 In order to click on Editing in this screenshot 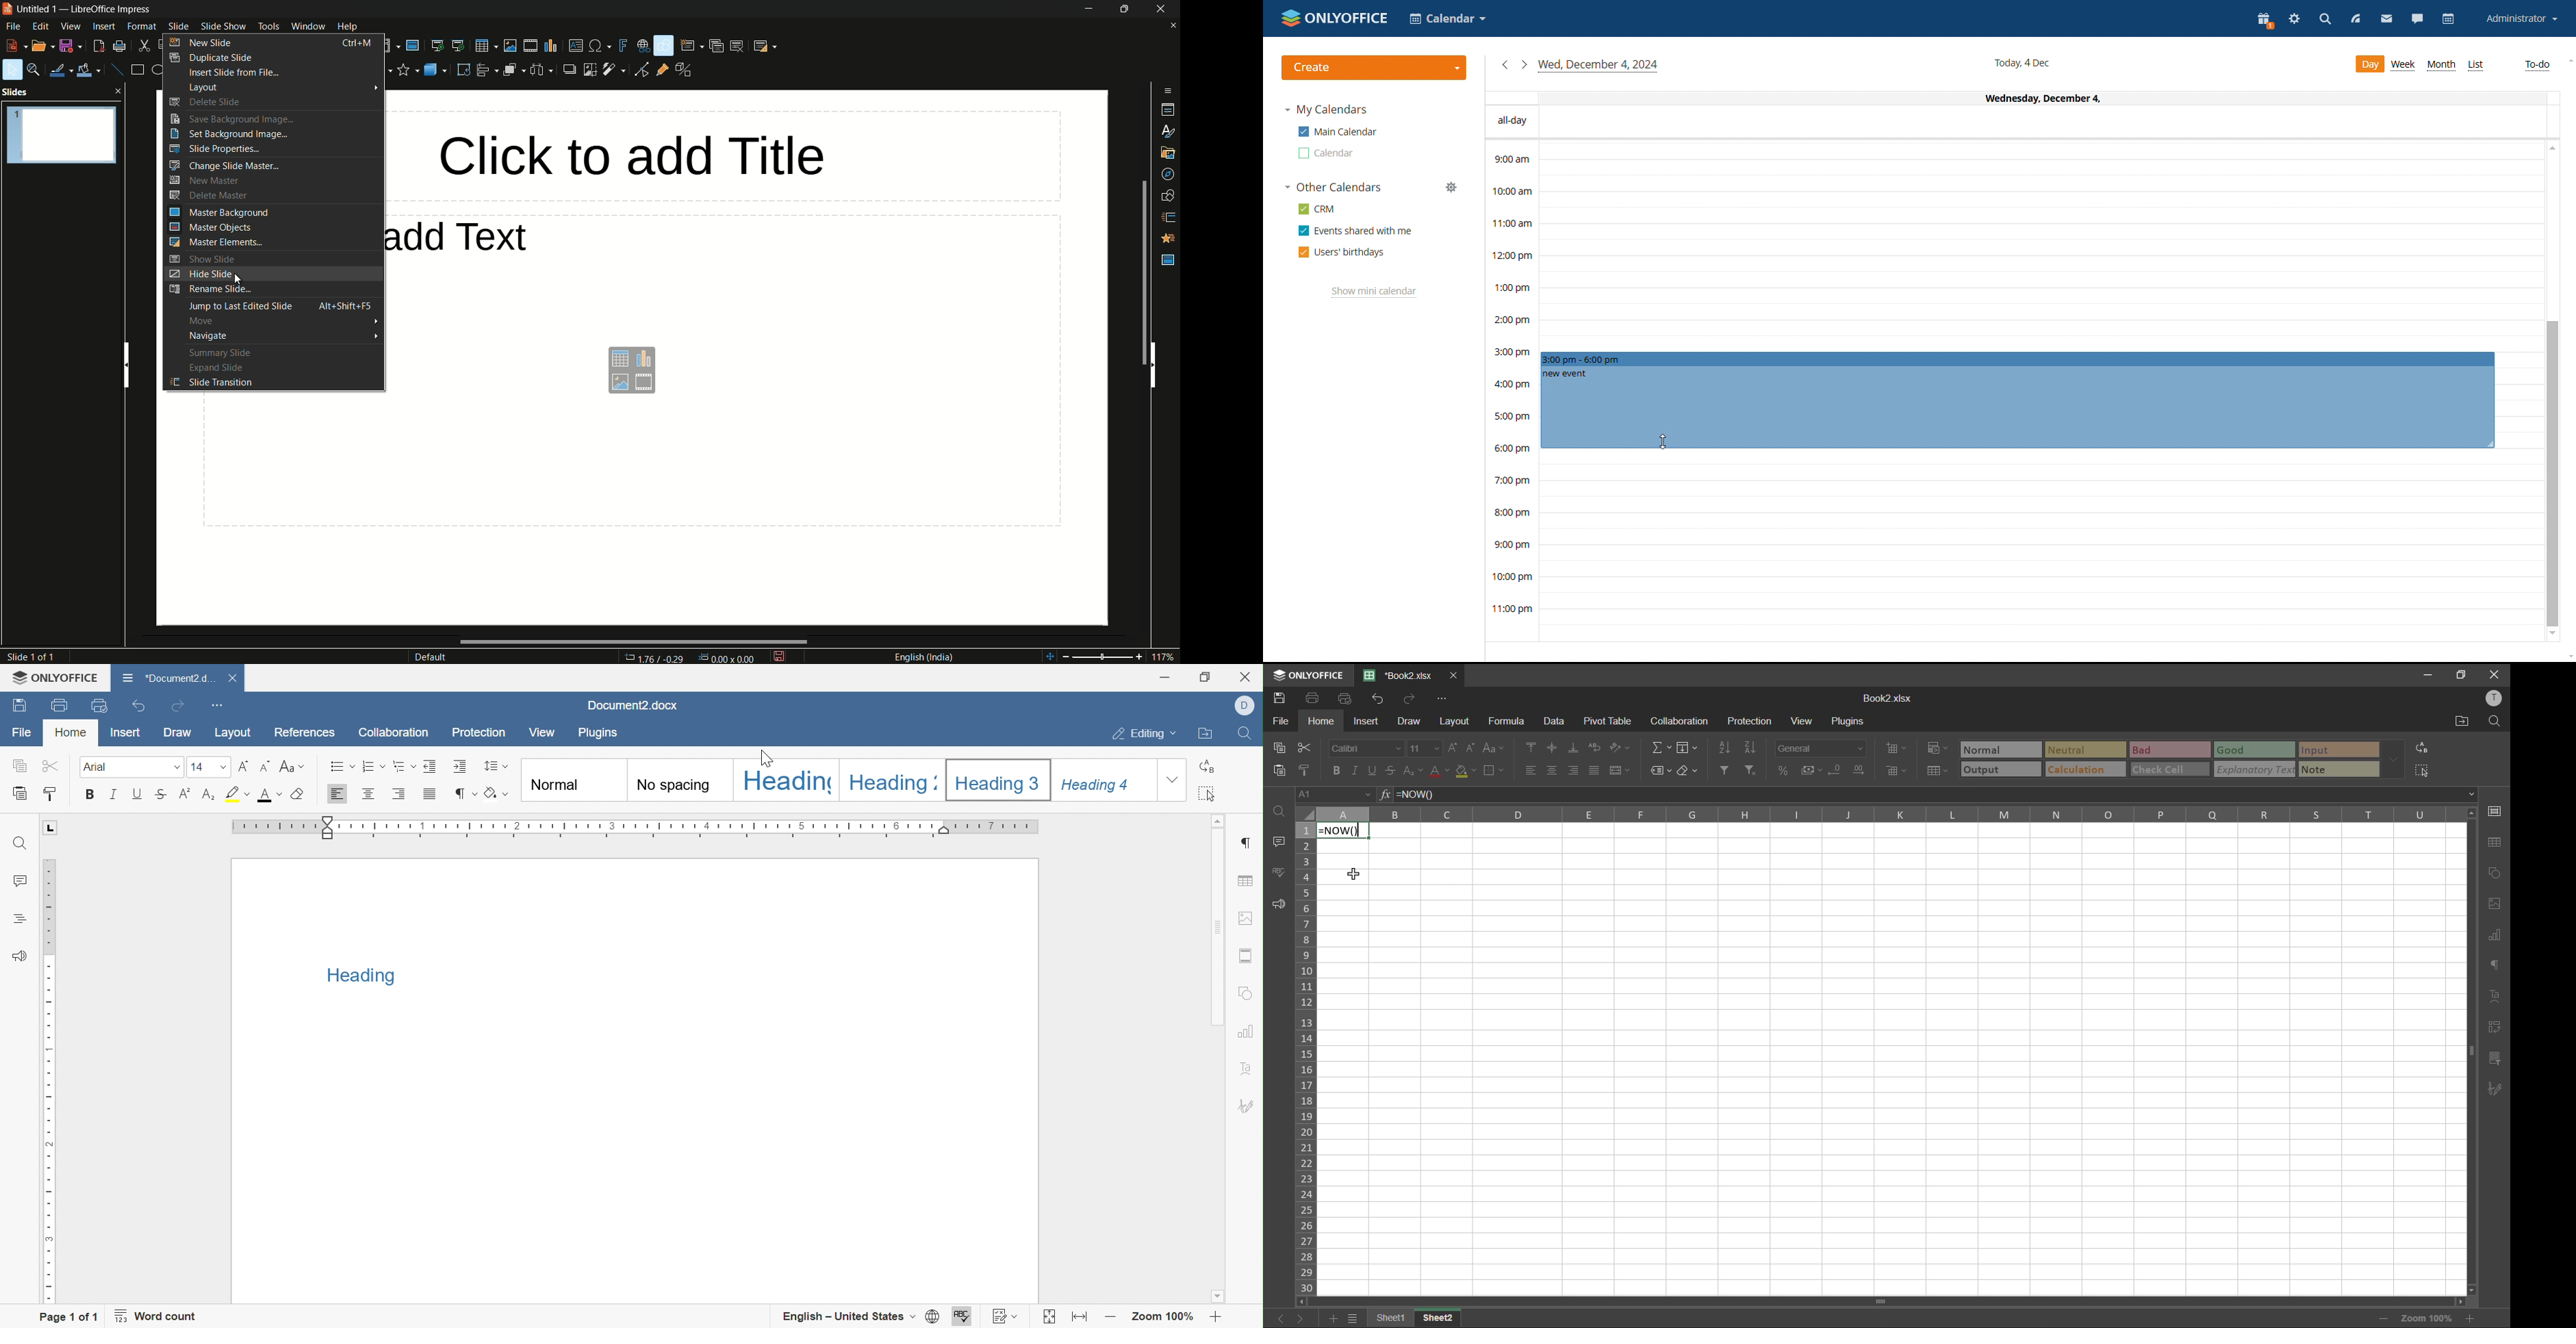, I will do `click(1147, 733)`.